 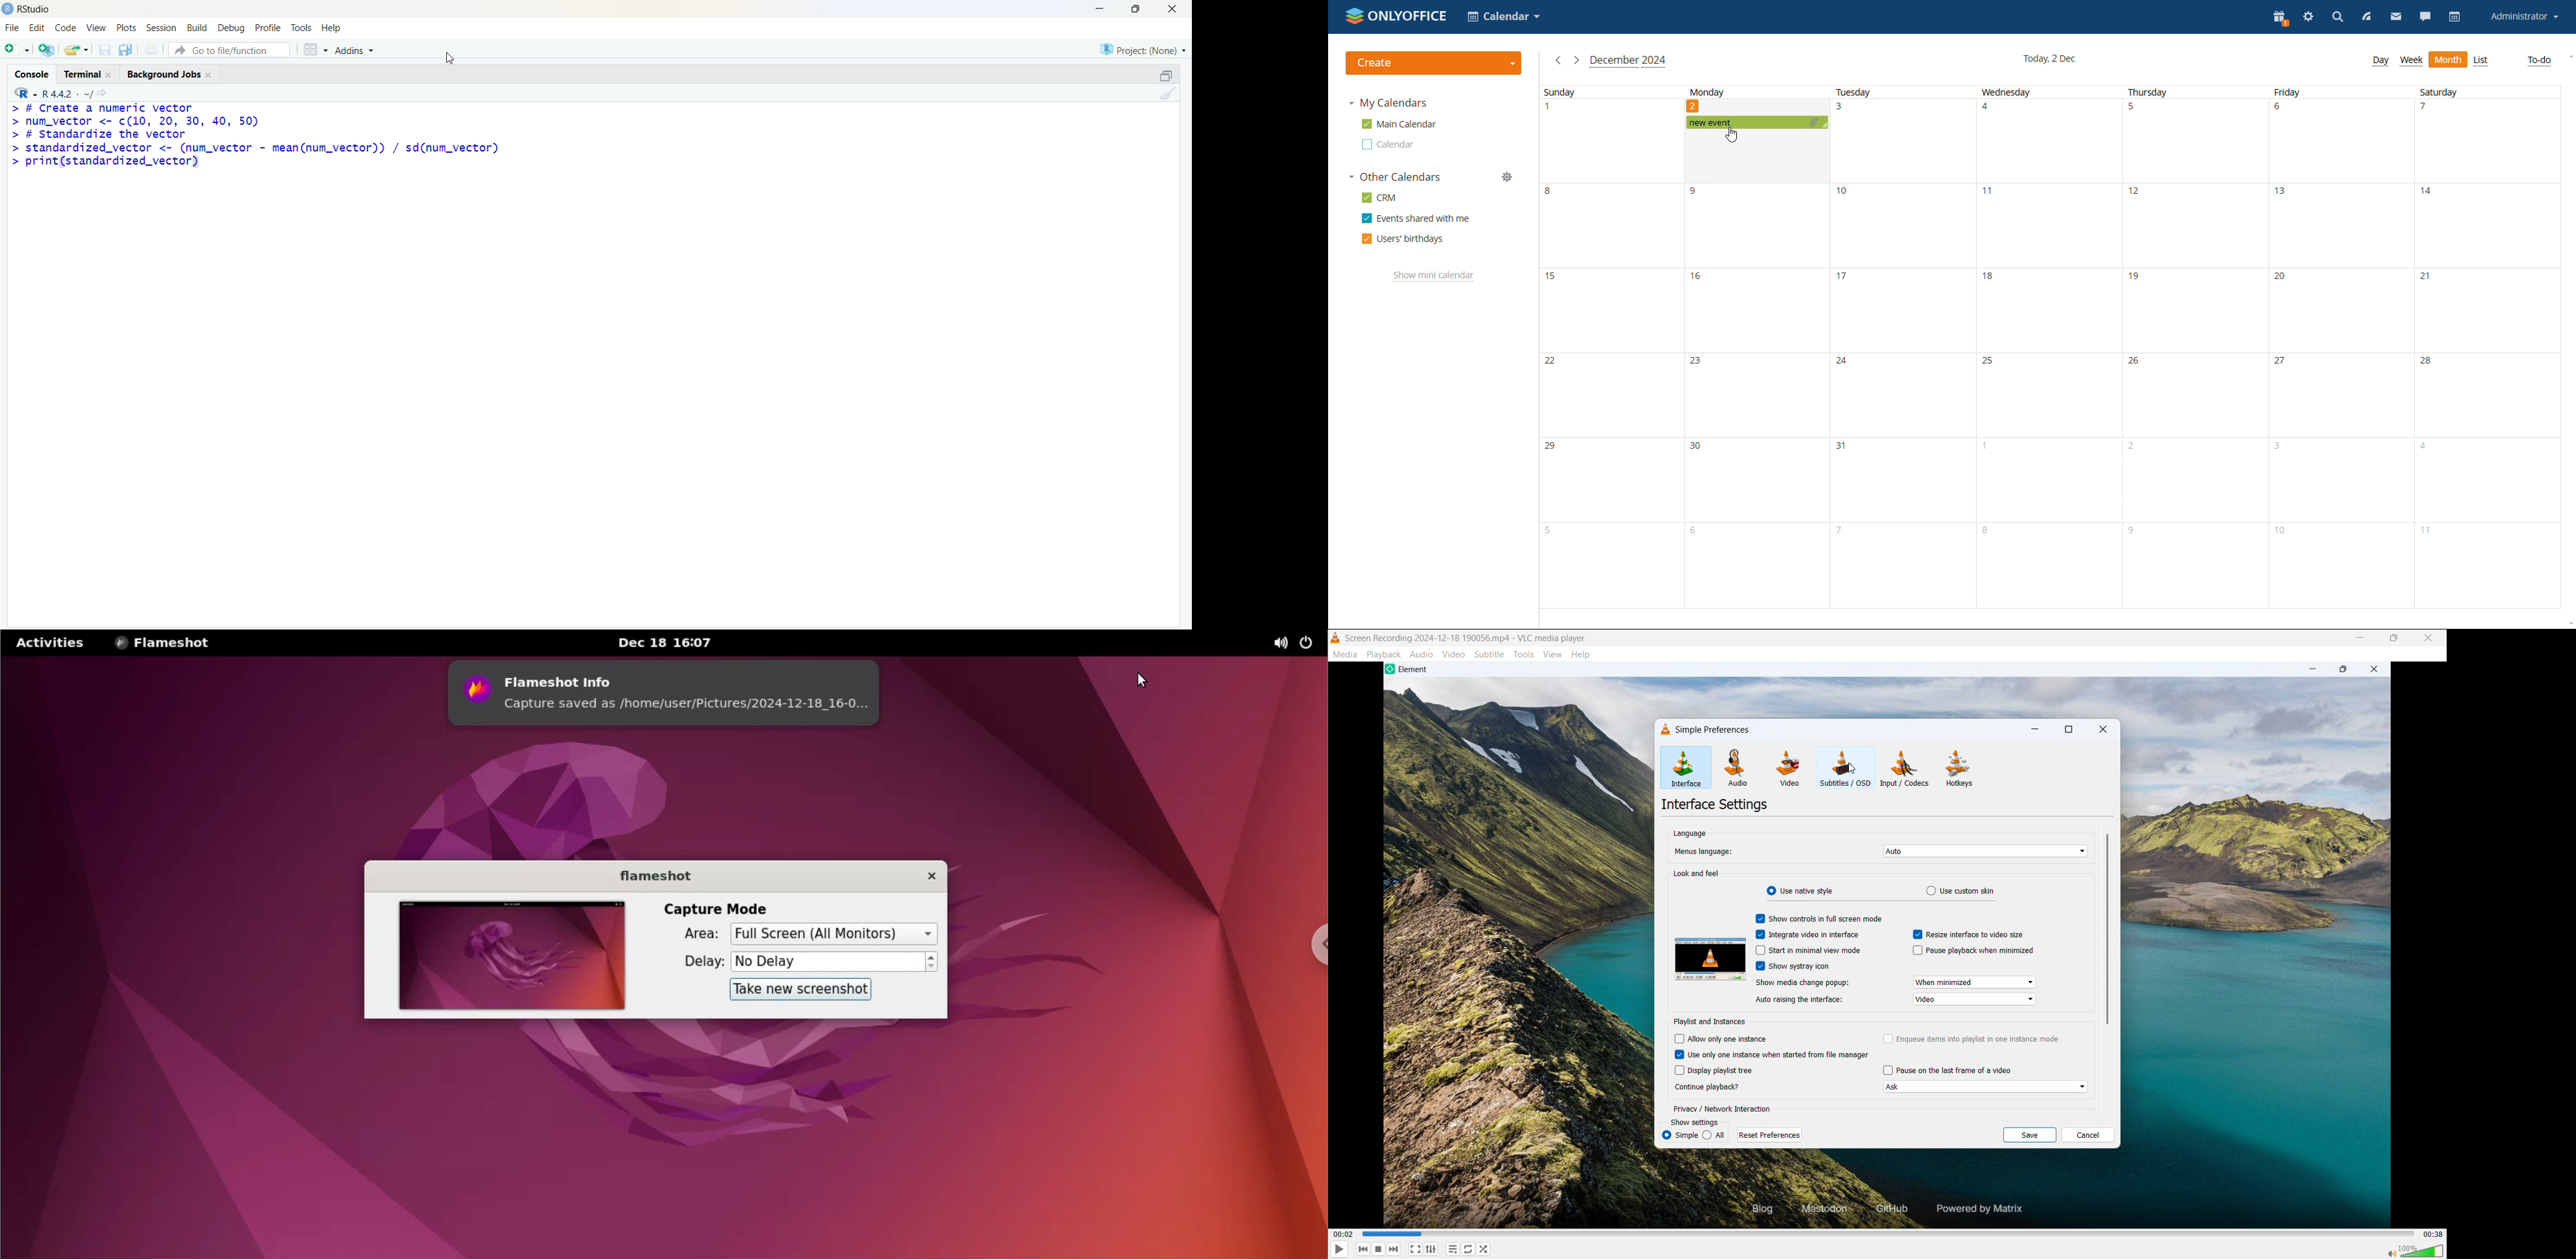 I want to click on preview, so click(x=1709, y=958).